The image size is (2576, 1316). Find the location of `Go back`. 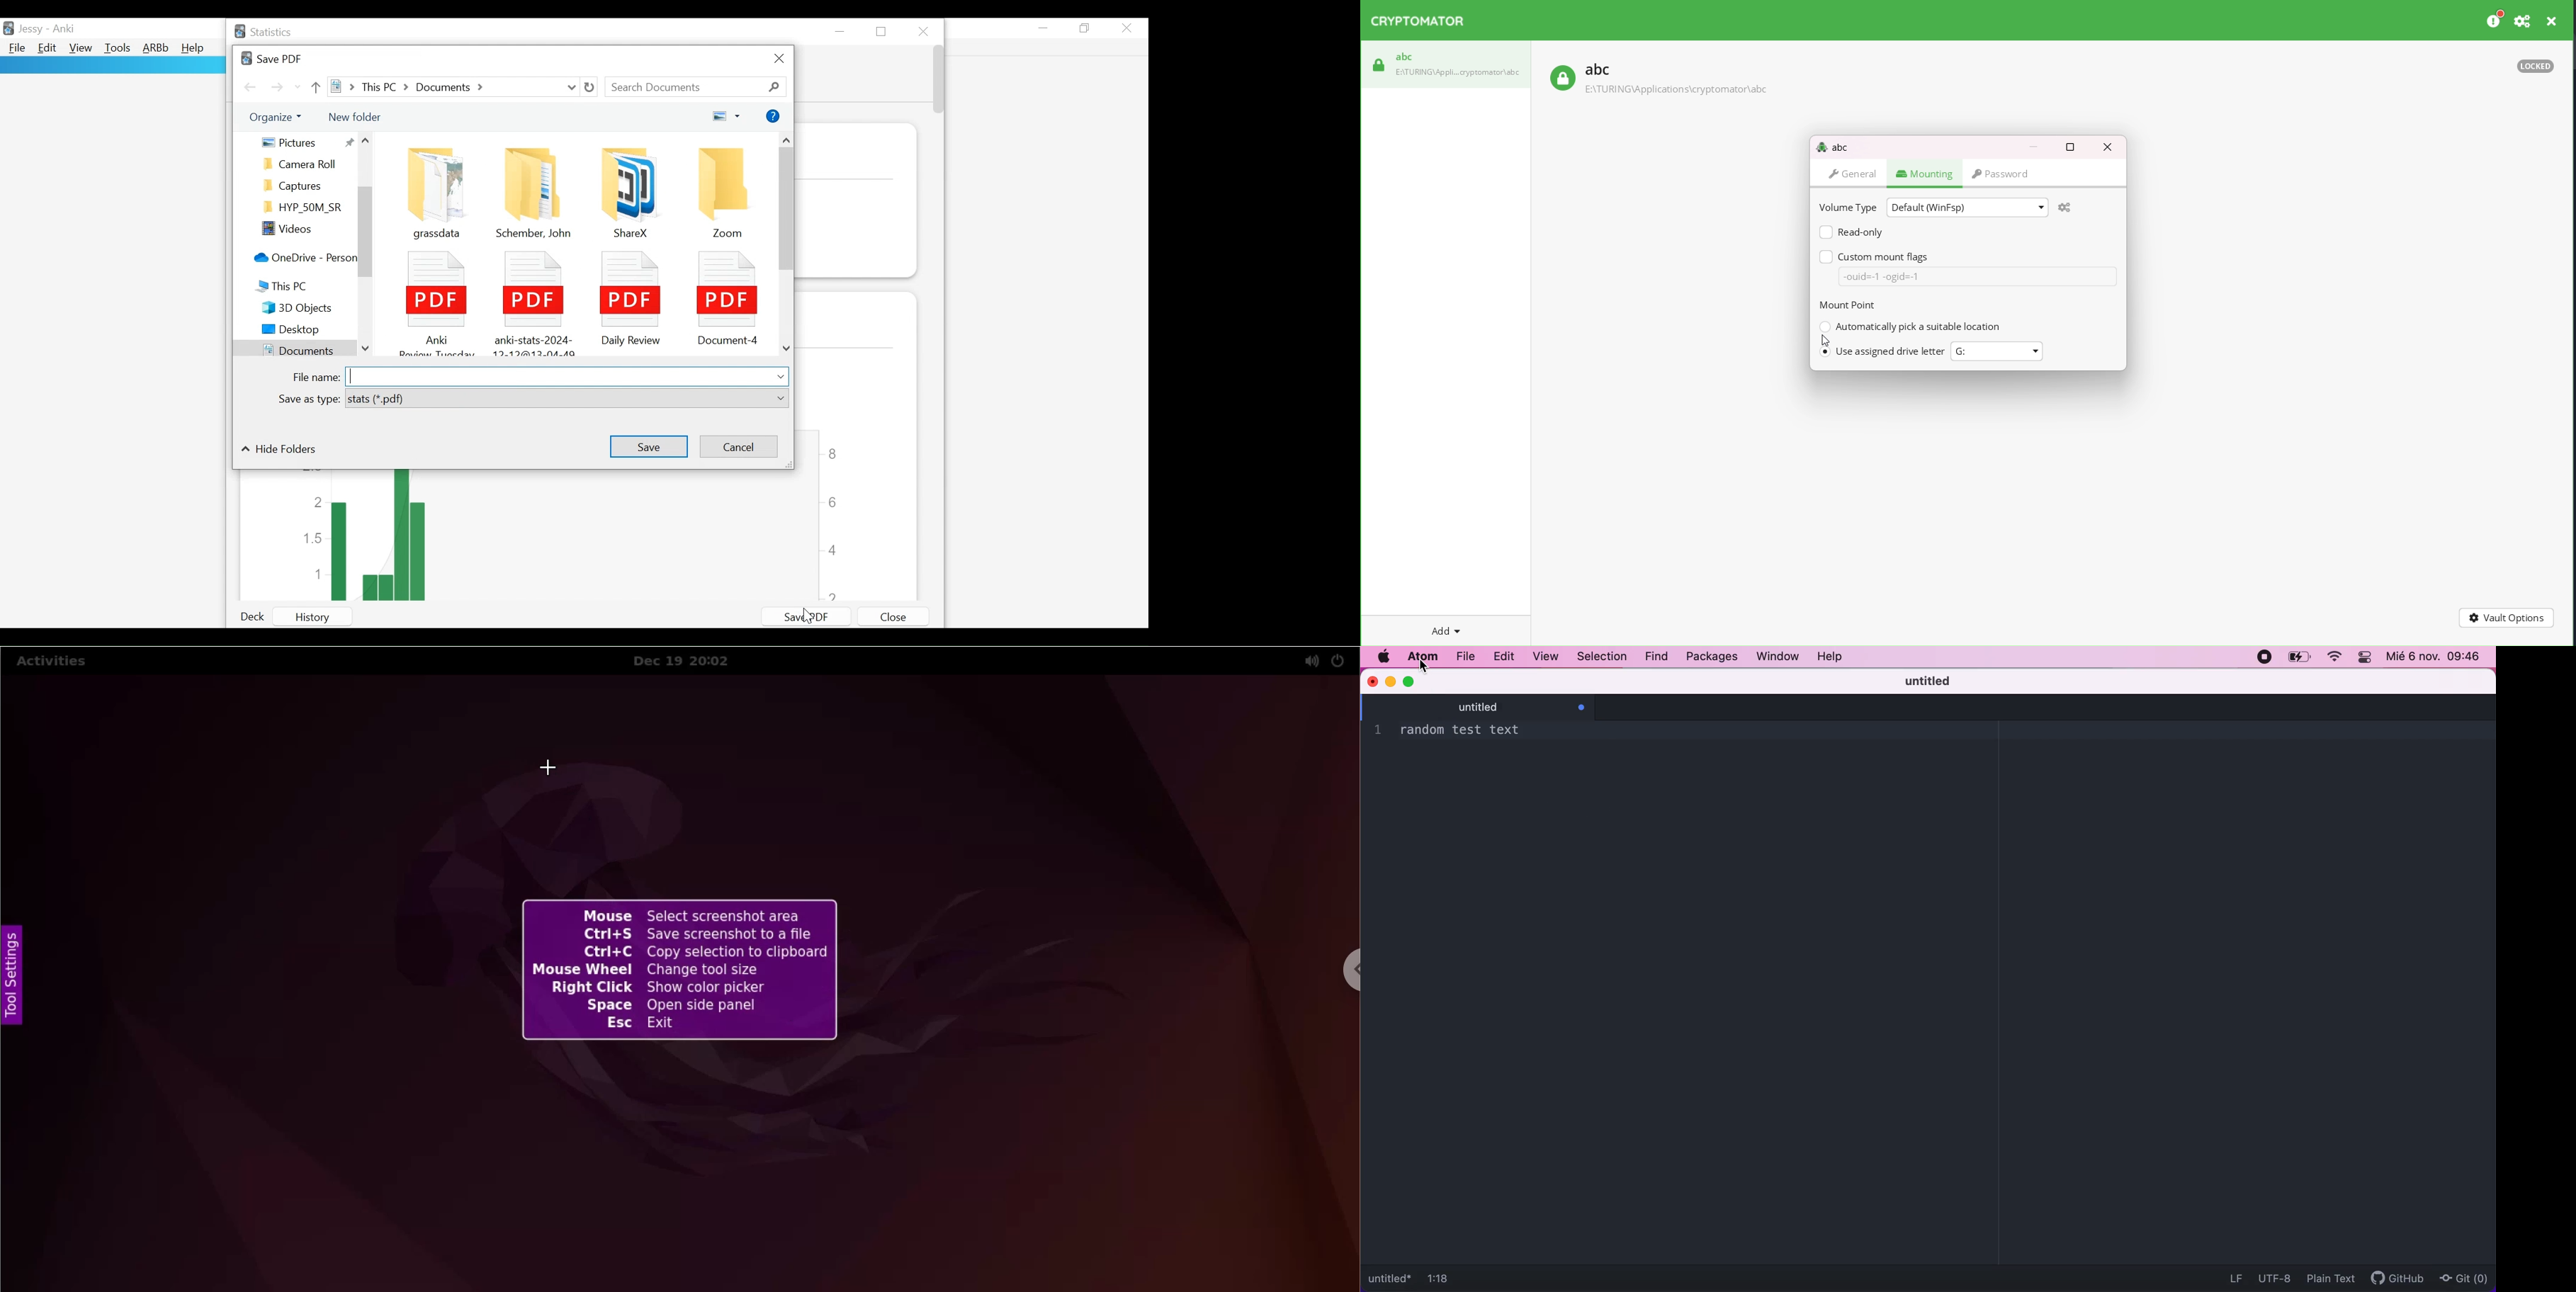

Go back is located at coordinates (250, 86).